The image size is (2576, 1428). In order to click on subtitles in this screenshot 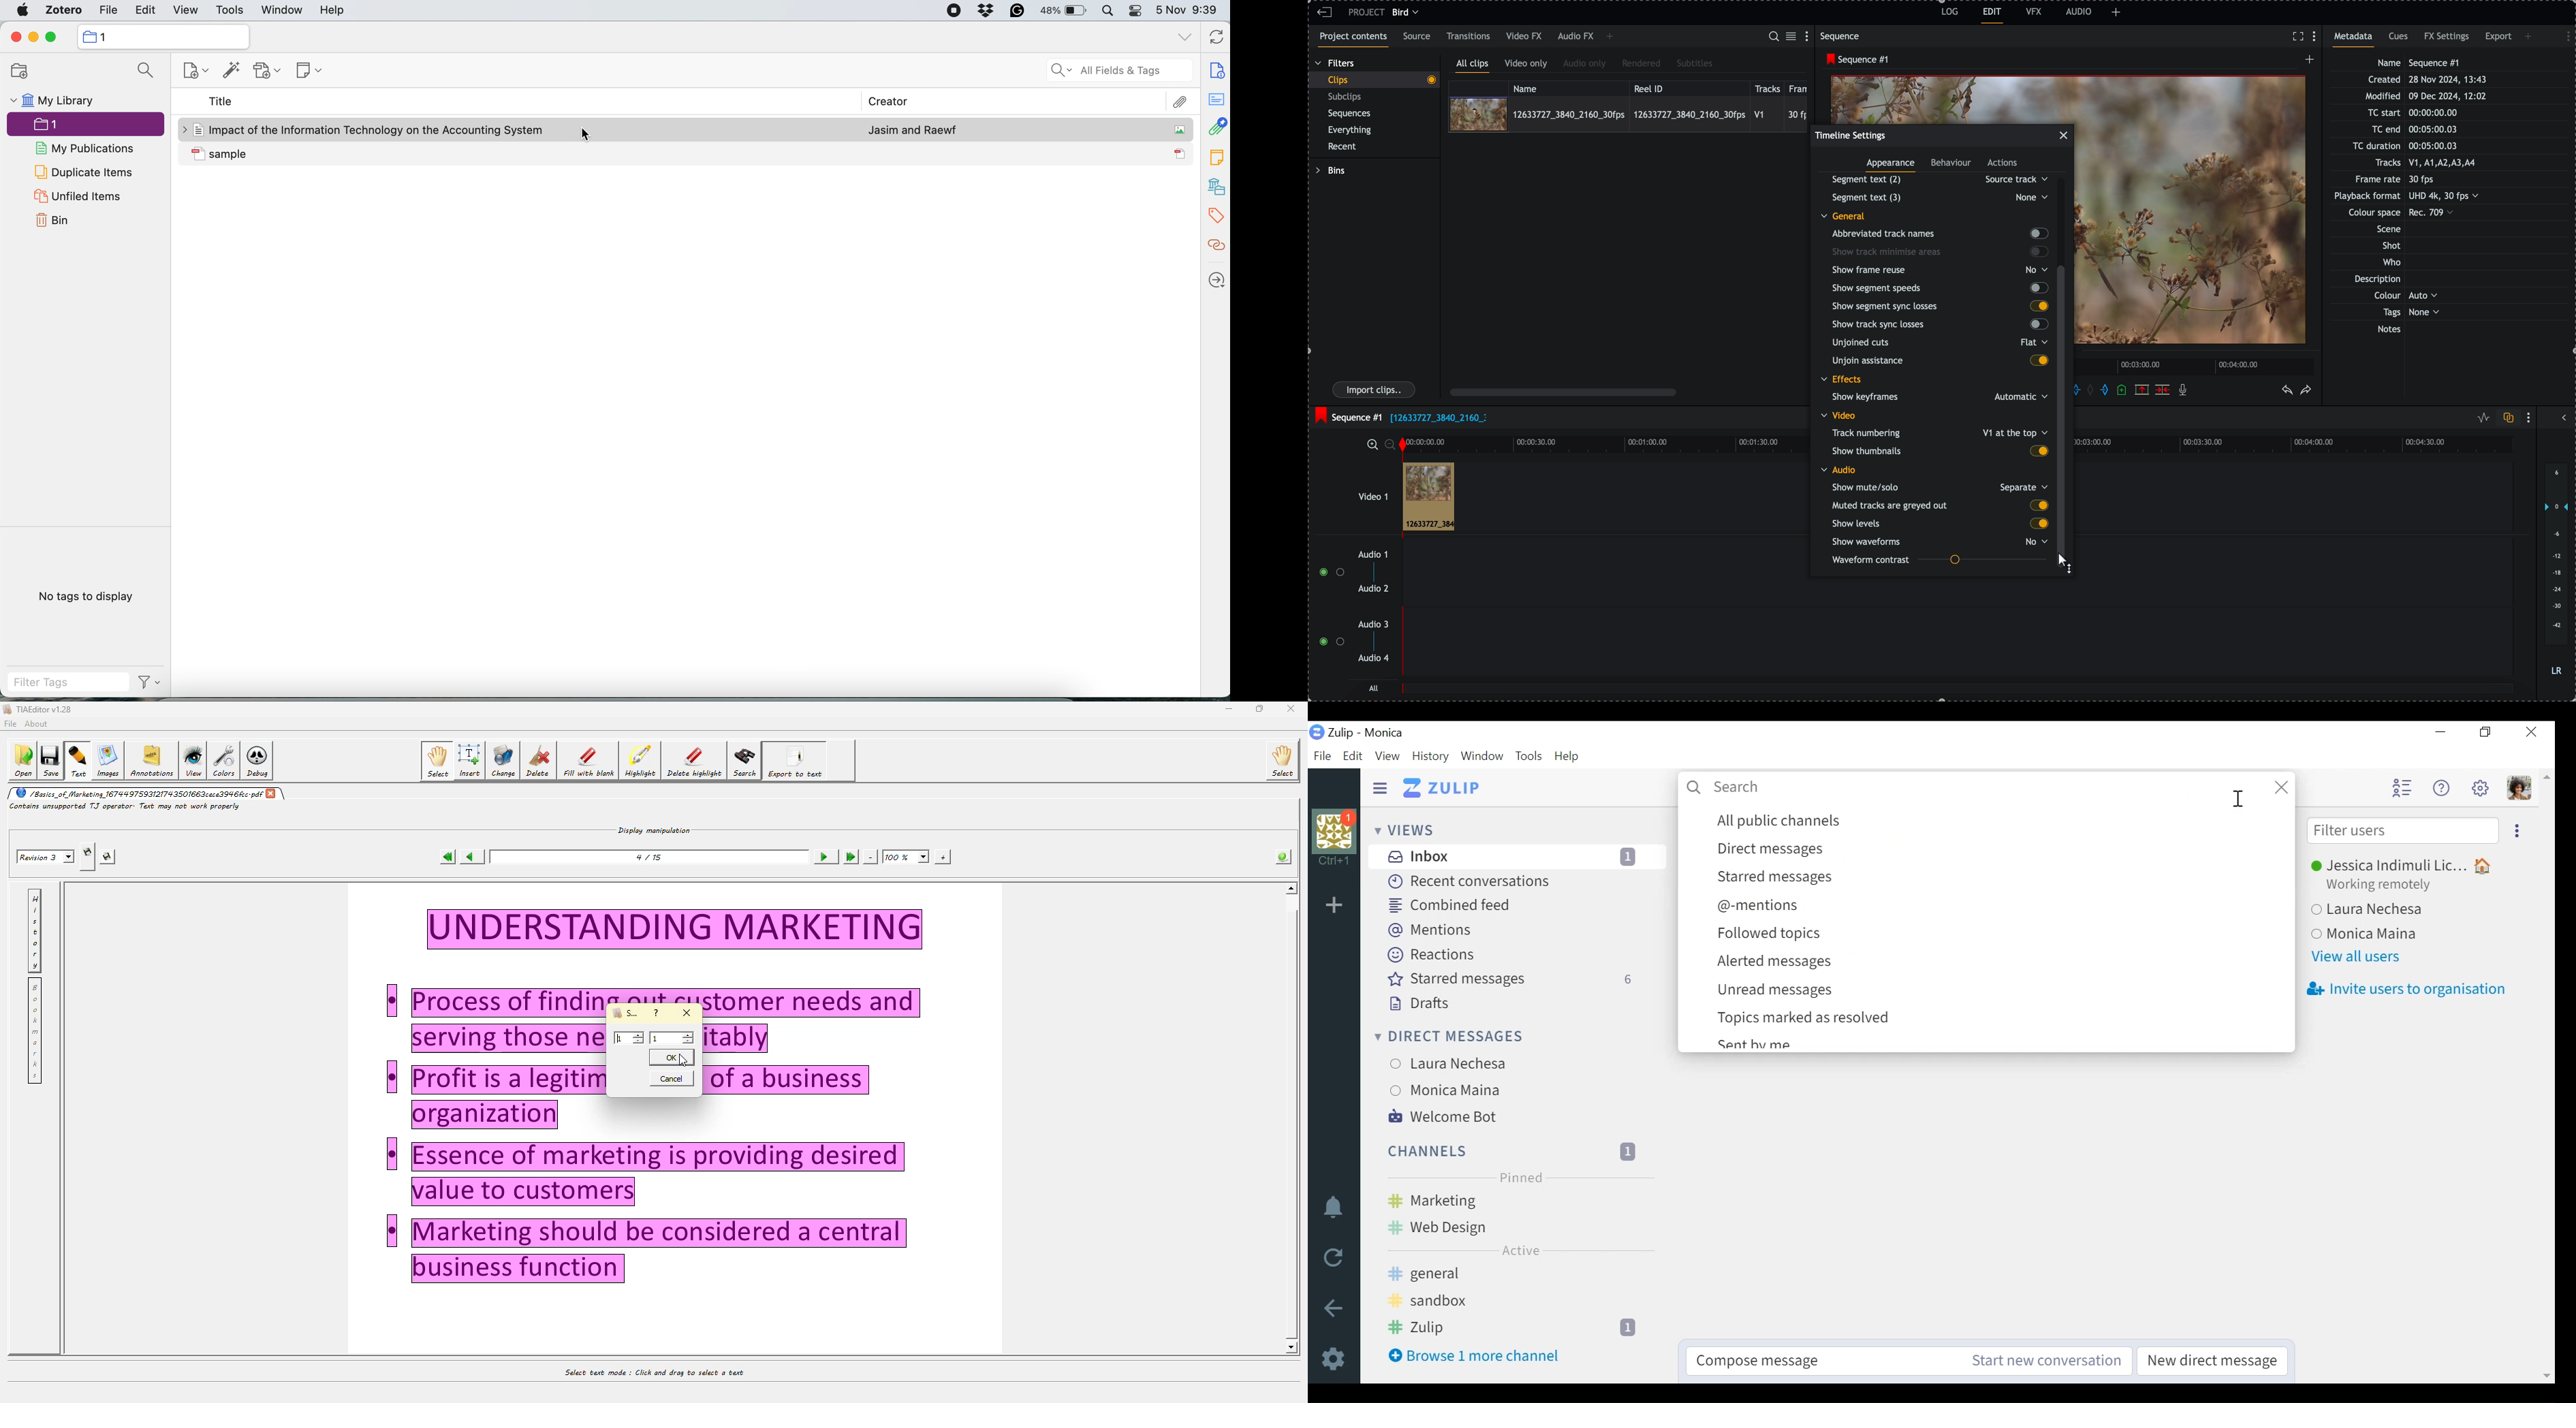, I will do `click(1695, 64)`.